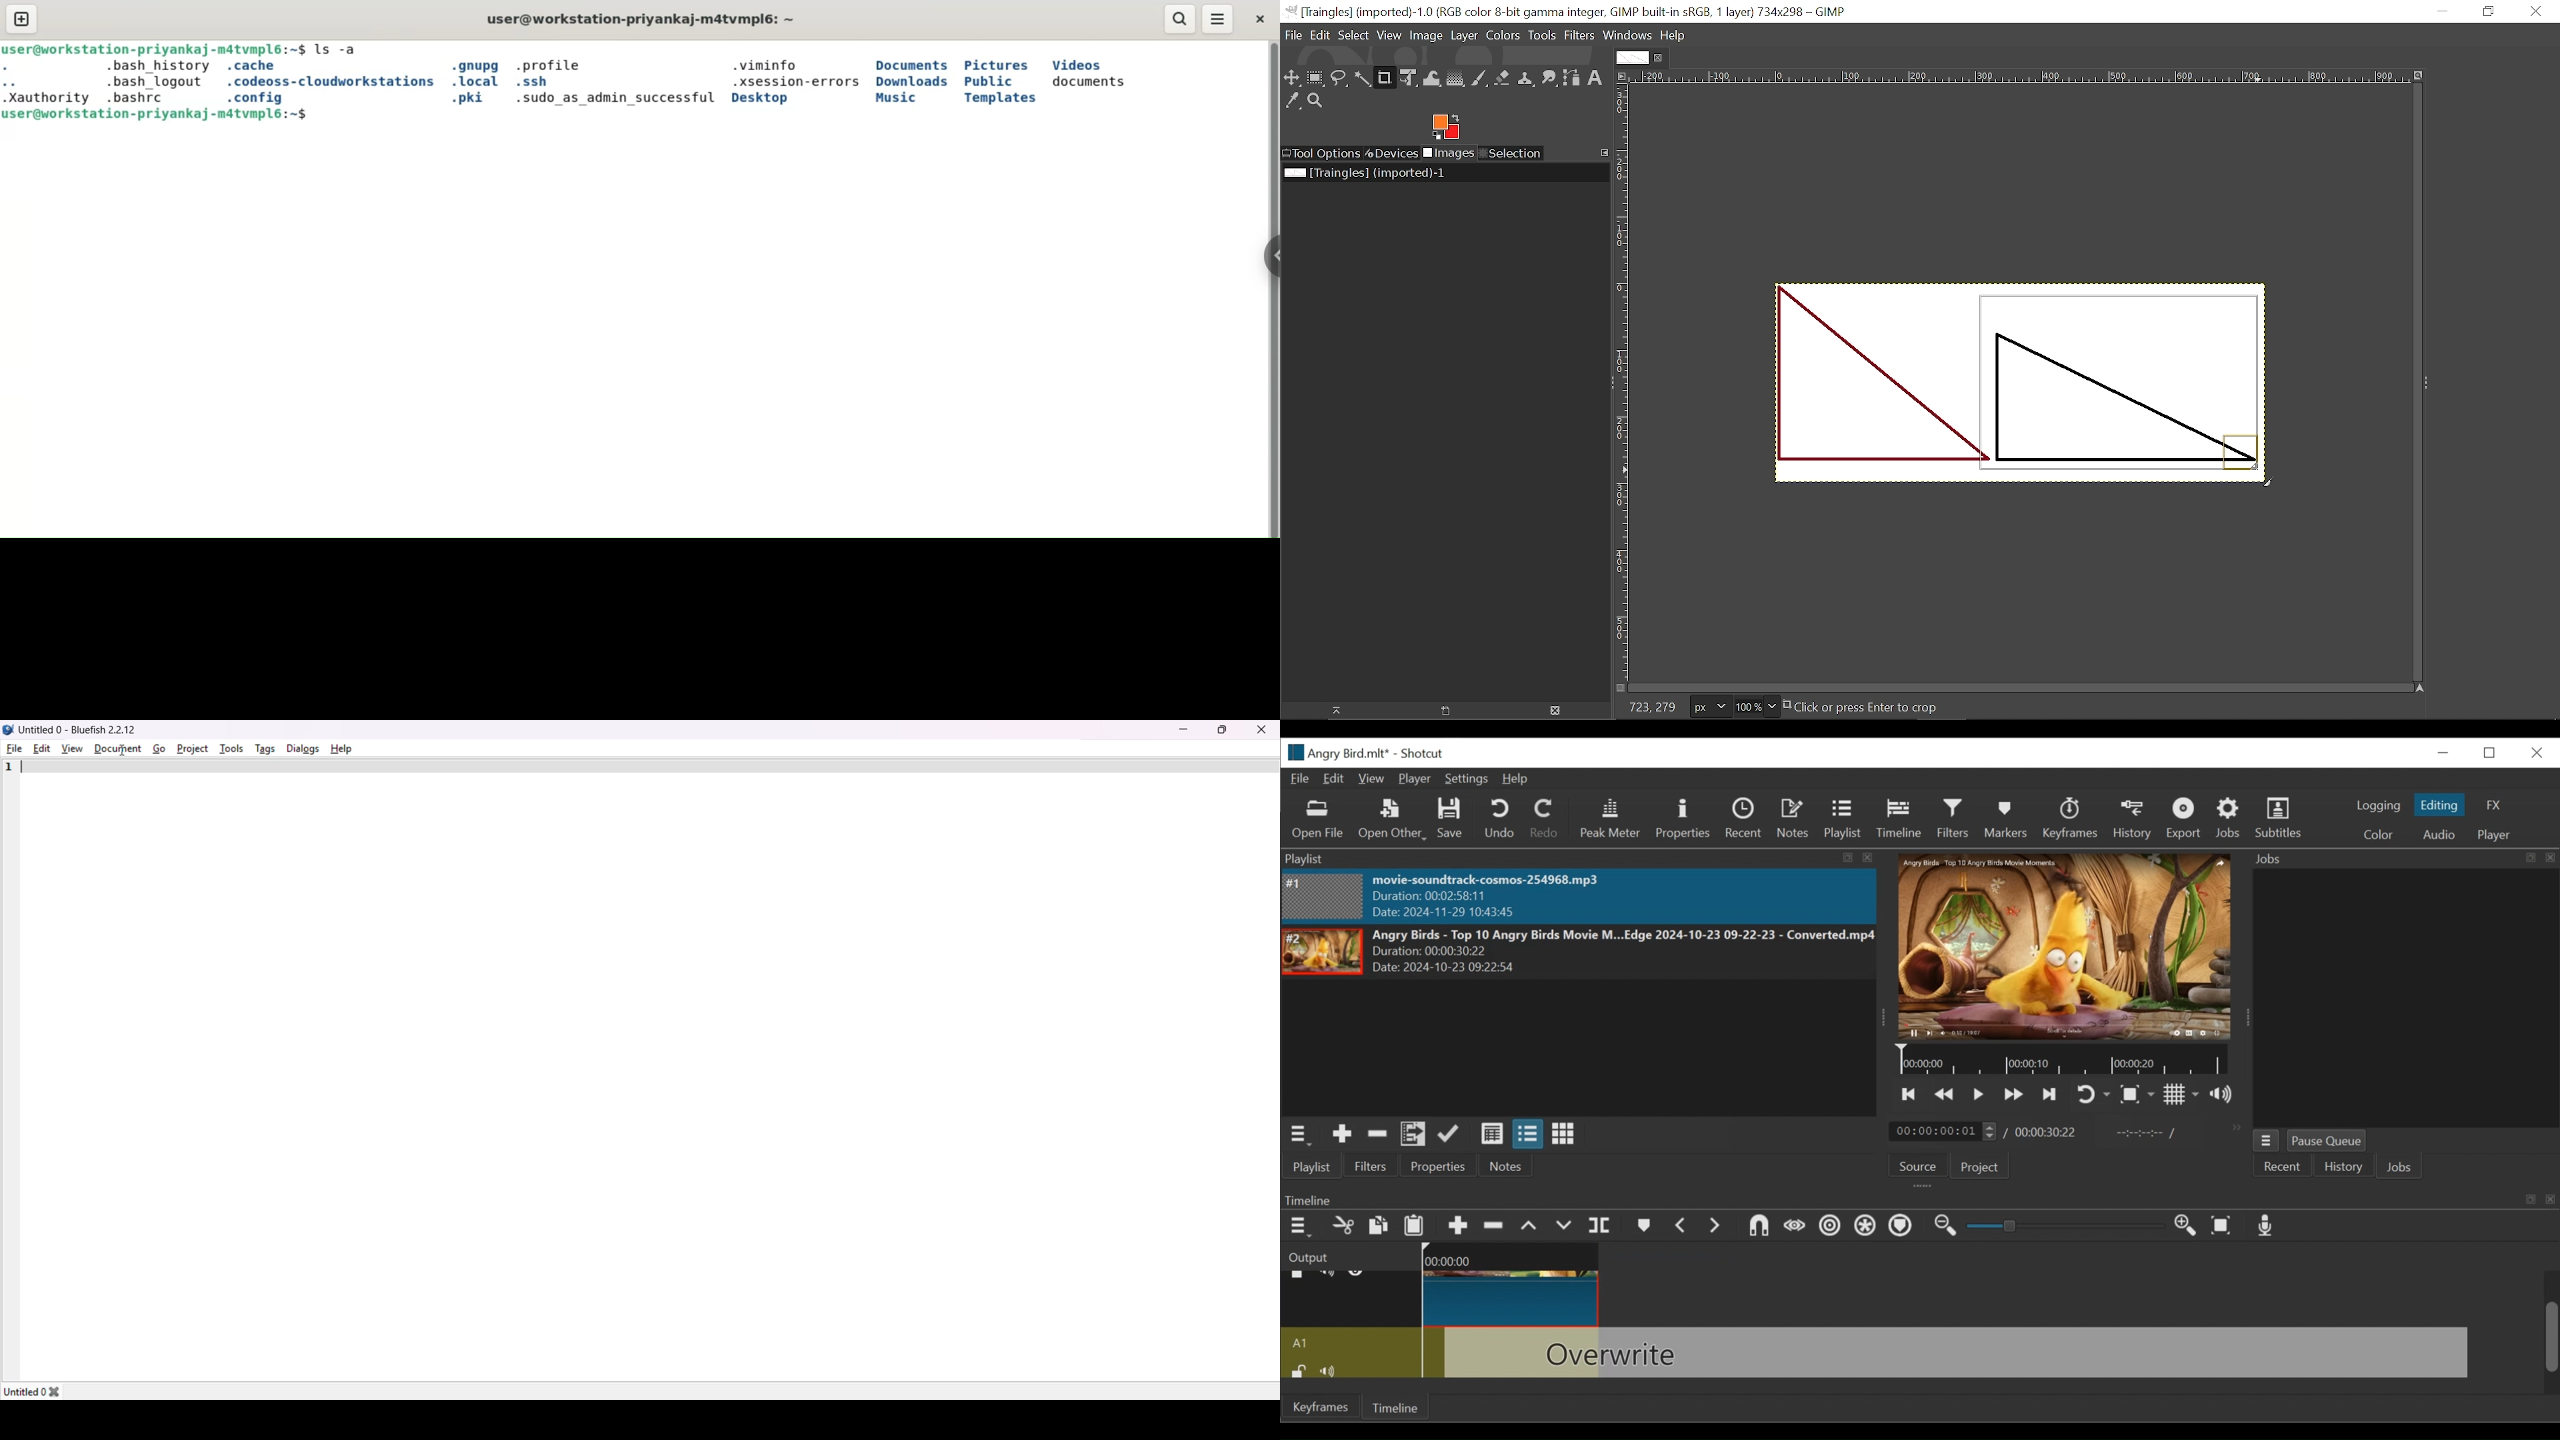 Image resolution: width=2576 pixels, height=1456 pixels. I want to click on File, so click(1301, 778).